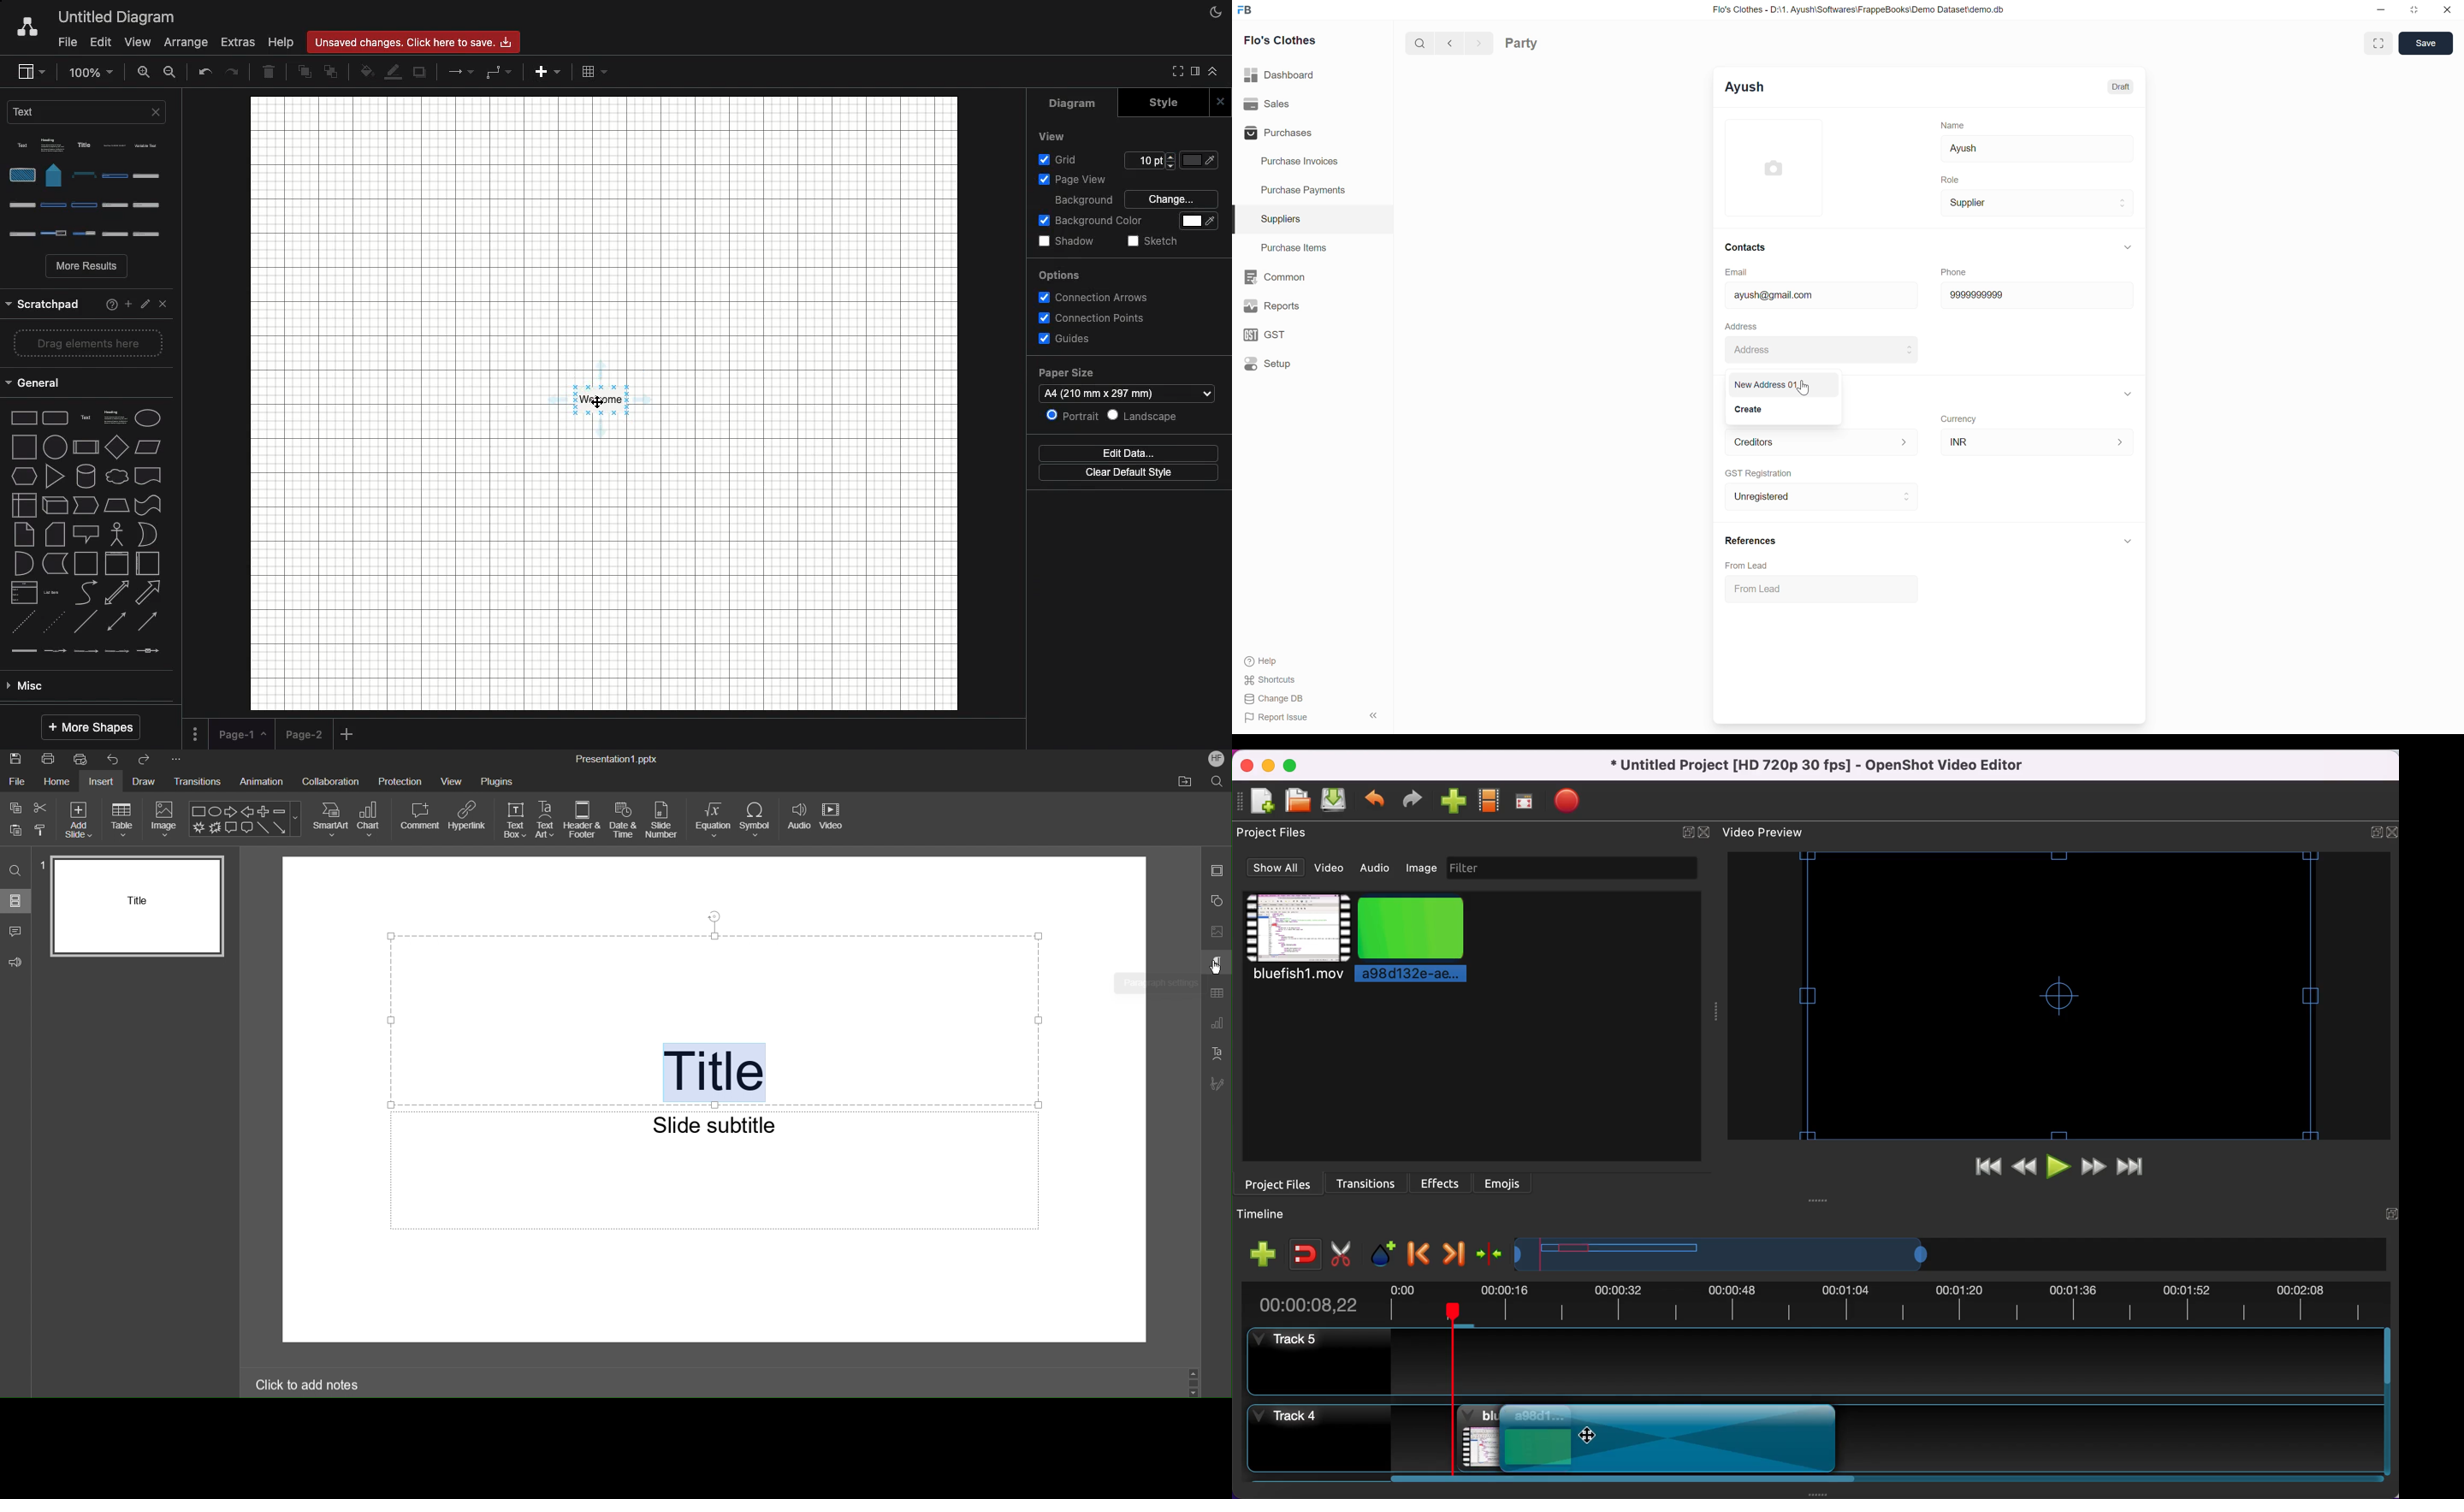 The image size is (2464, 1512). What do you see at coordinates (92, 508) in the screenshot?
I see `line types` at bounding box center [92, 508].